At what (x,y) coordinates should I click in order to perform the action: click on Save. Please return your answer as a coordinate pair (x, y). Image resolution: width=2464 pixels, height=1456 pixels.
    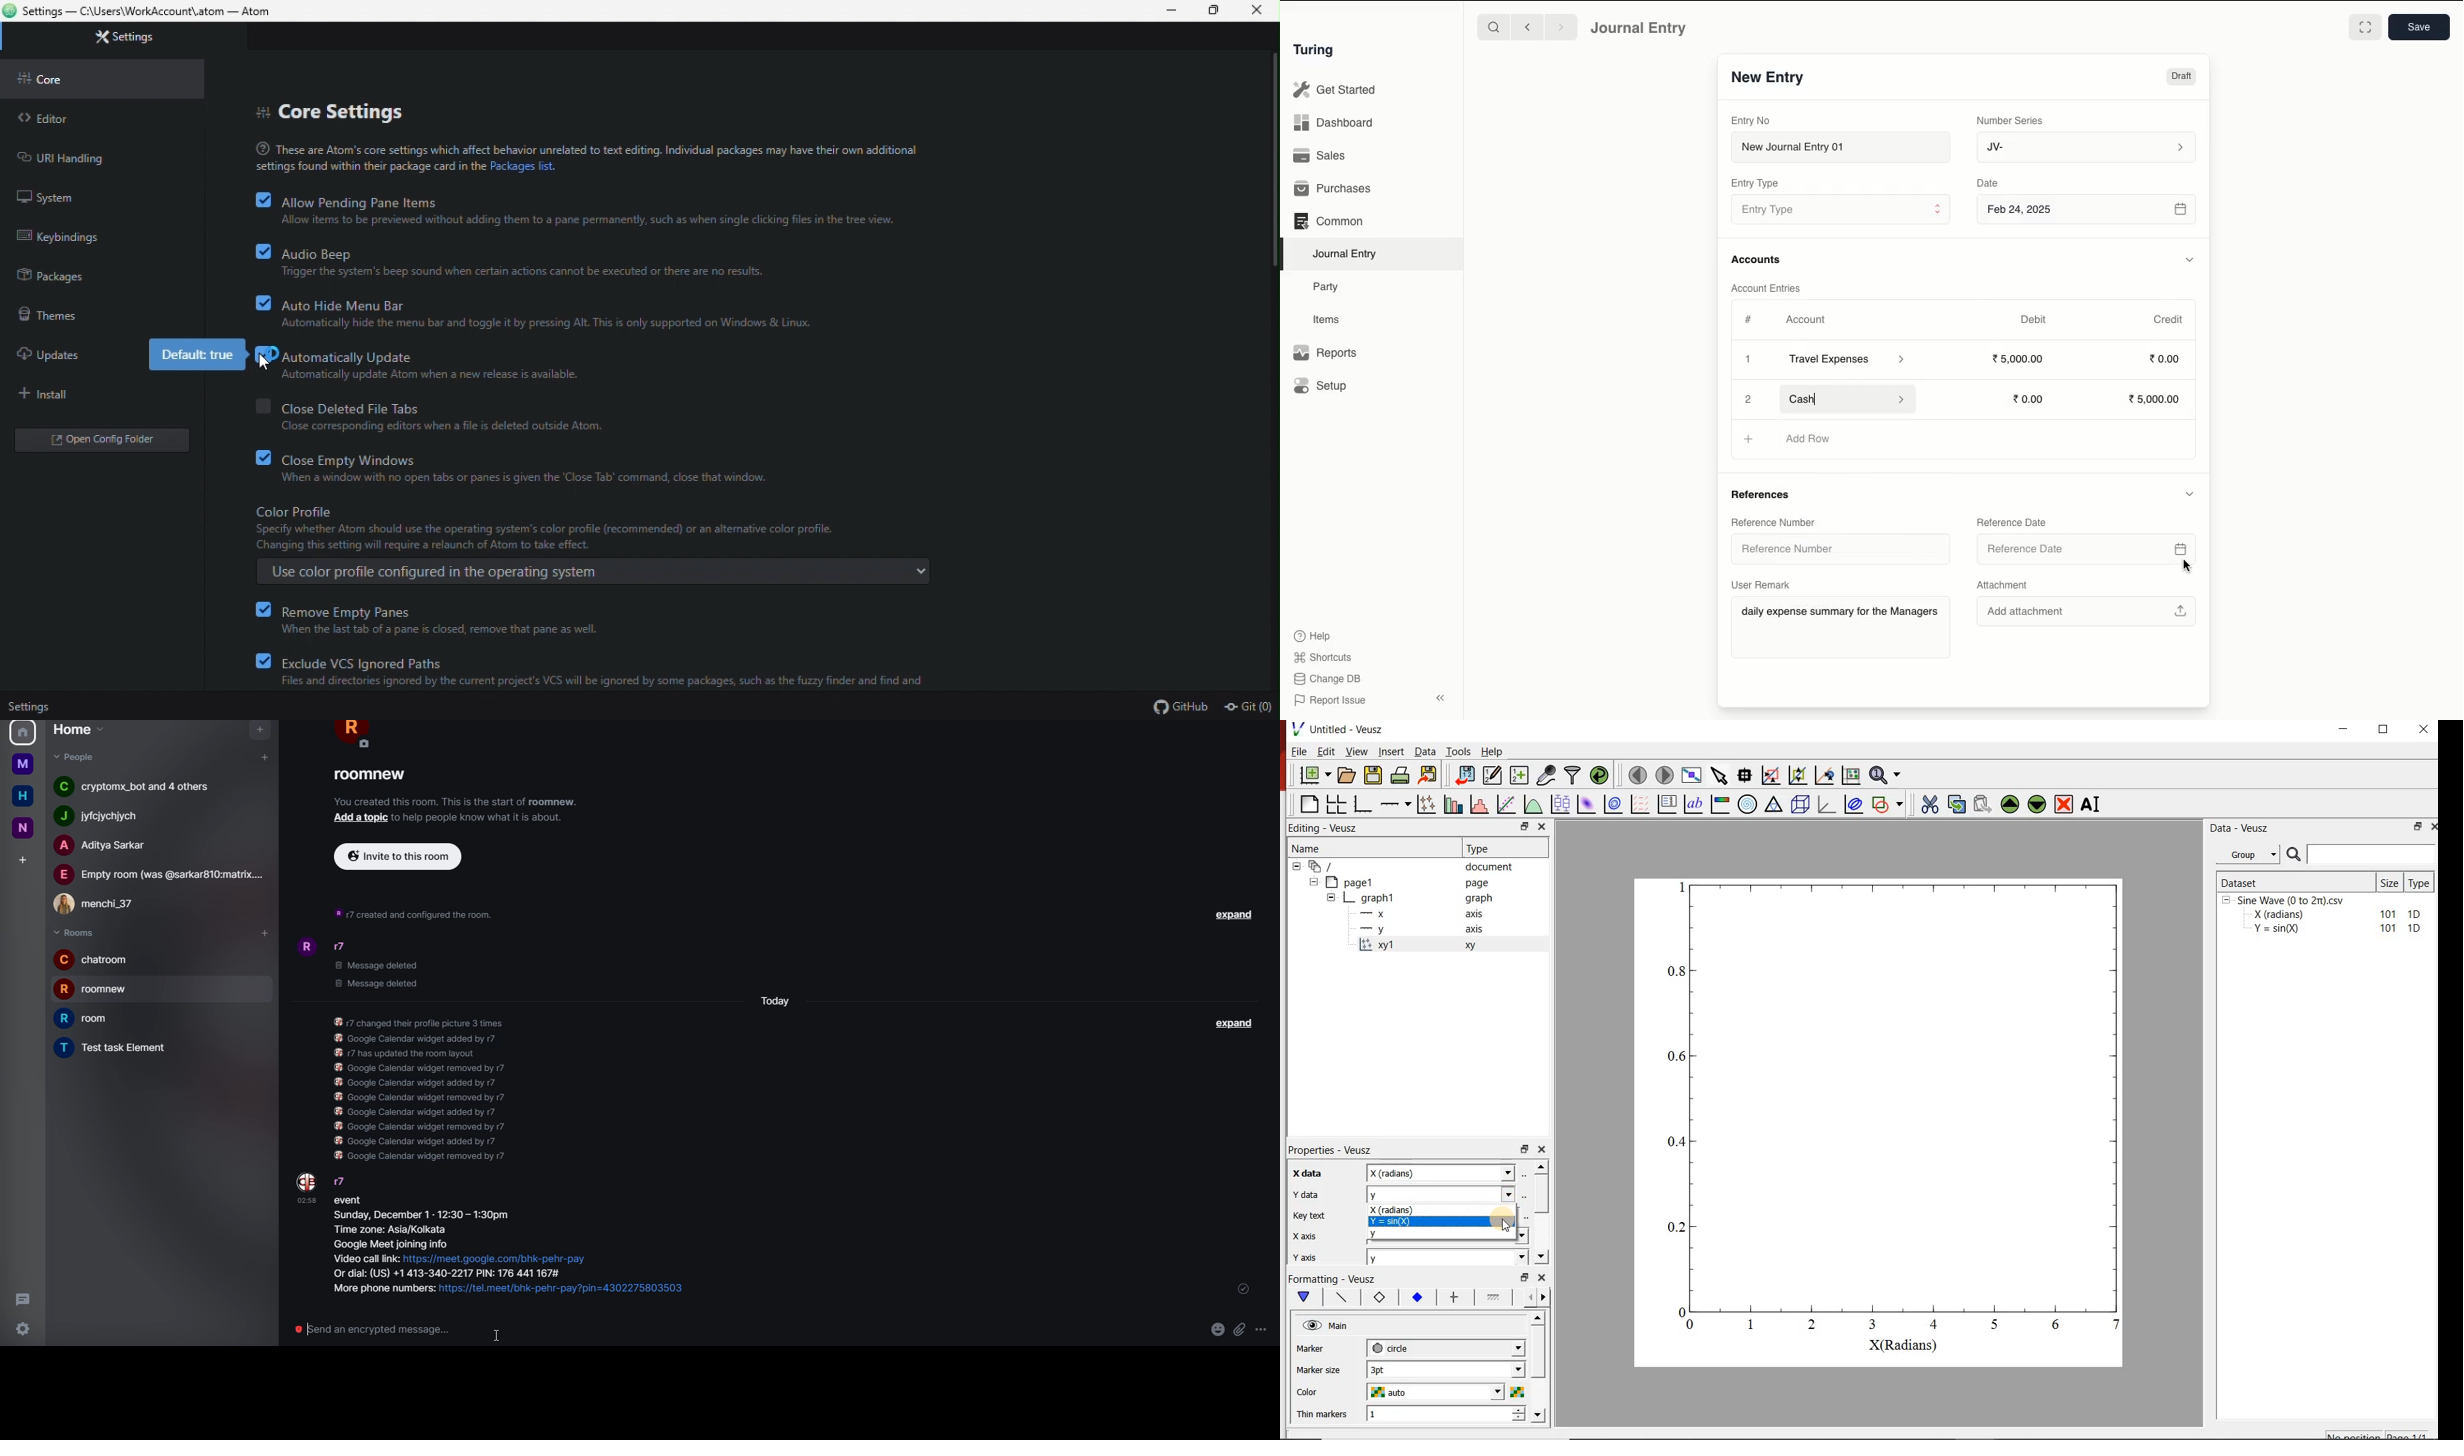
    Looking at the image, I should click on (2420, 27).